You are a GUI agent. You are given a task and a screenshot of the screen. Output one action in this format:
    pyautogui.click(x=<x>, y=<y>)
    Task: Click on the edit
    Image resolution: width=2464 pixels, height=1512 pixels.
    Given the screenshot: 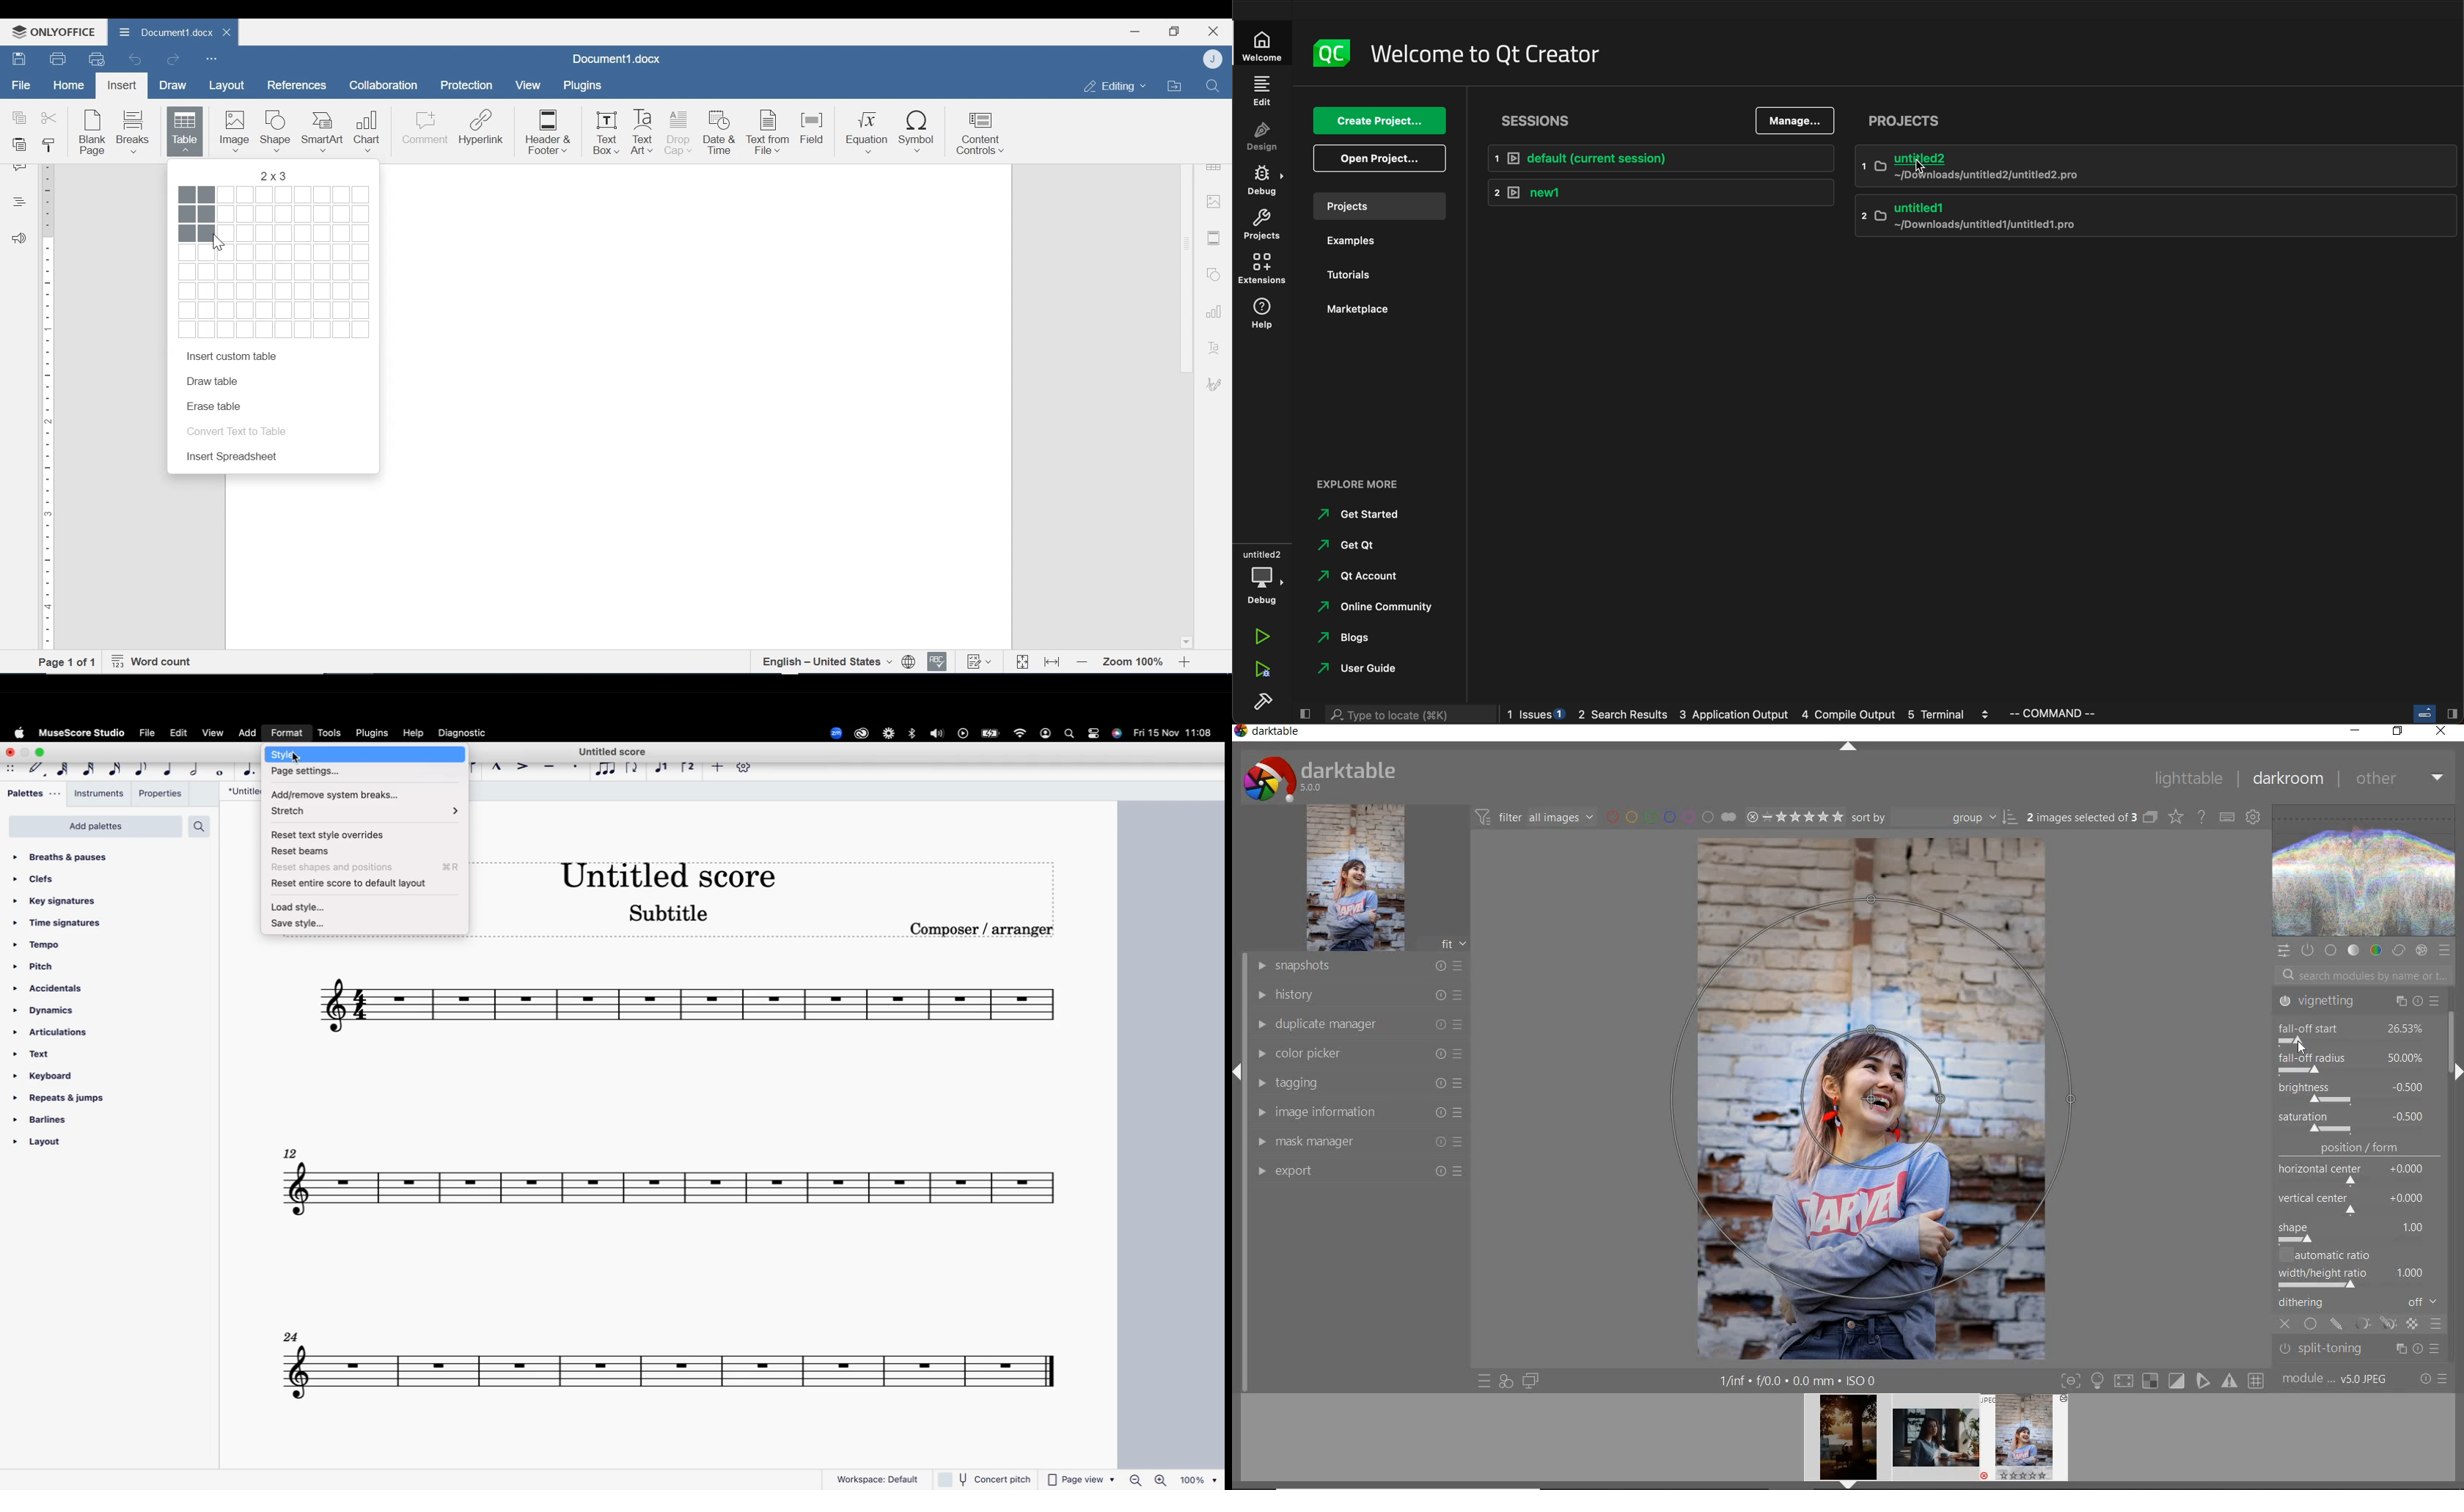 What is the action you would take?
    pyautogui.click(x=176, y=732)
    